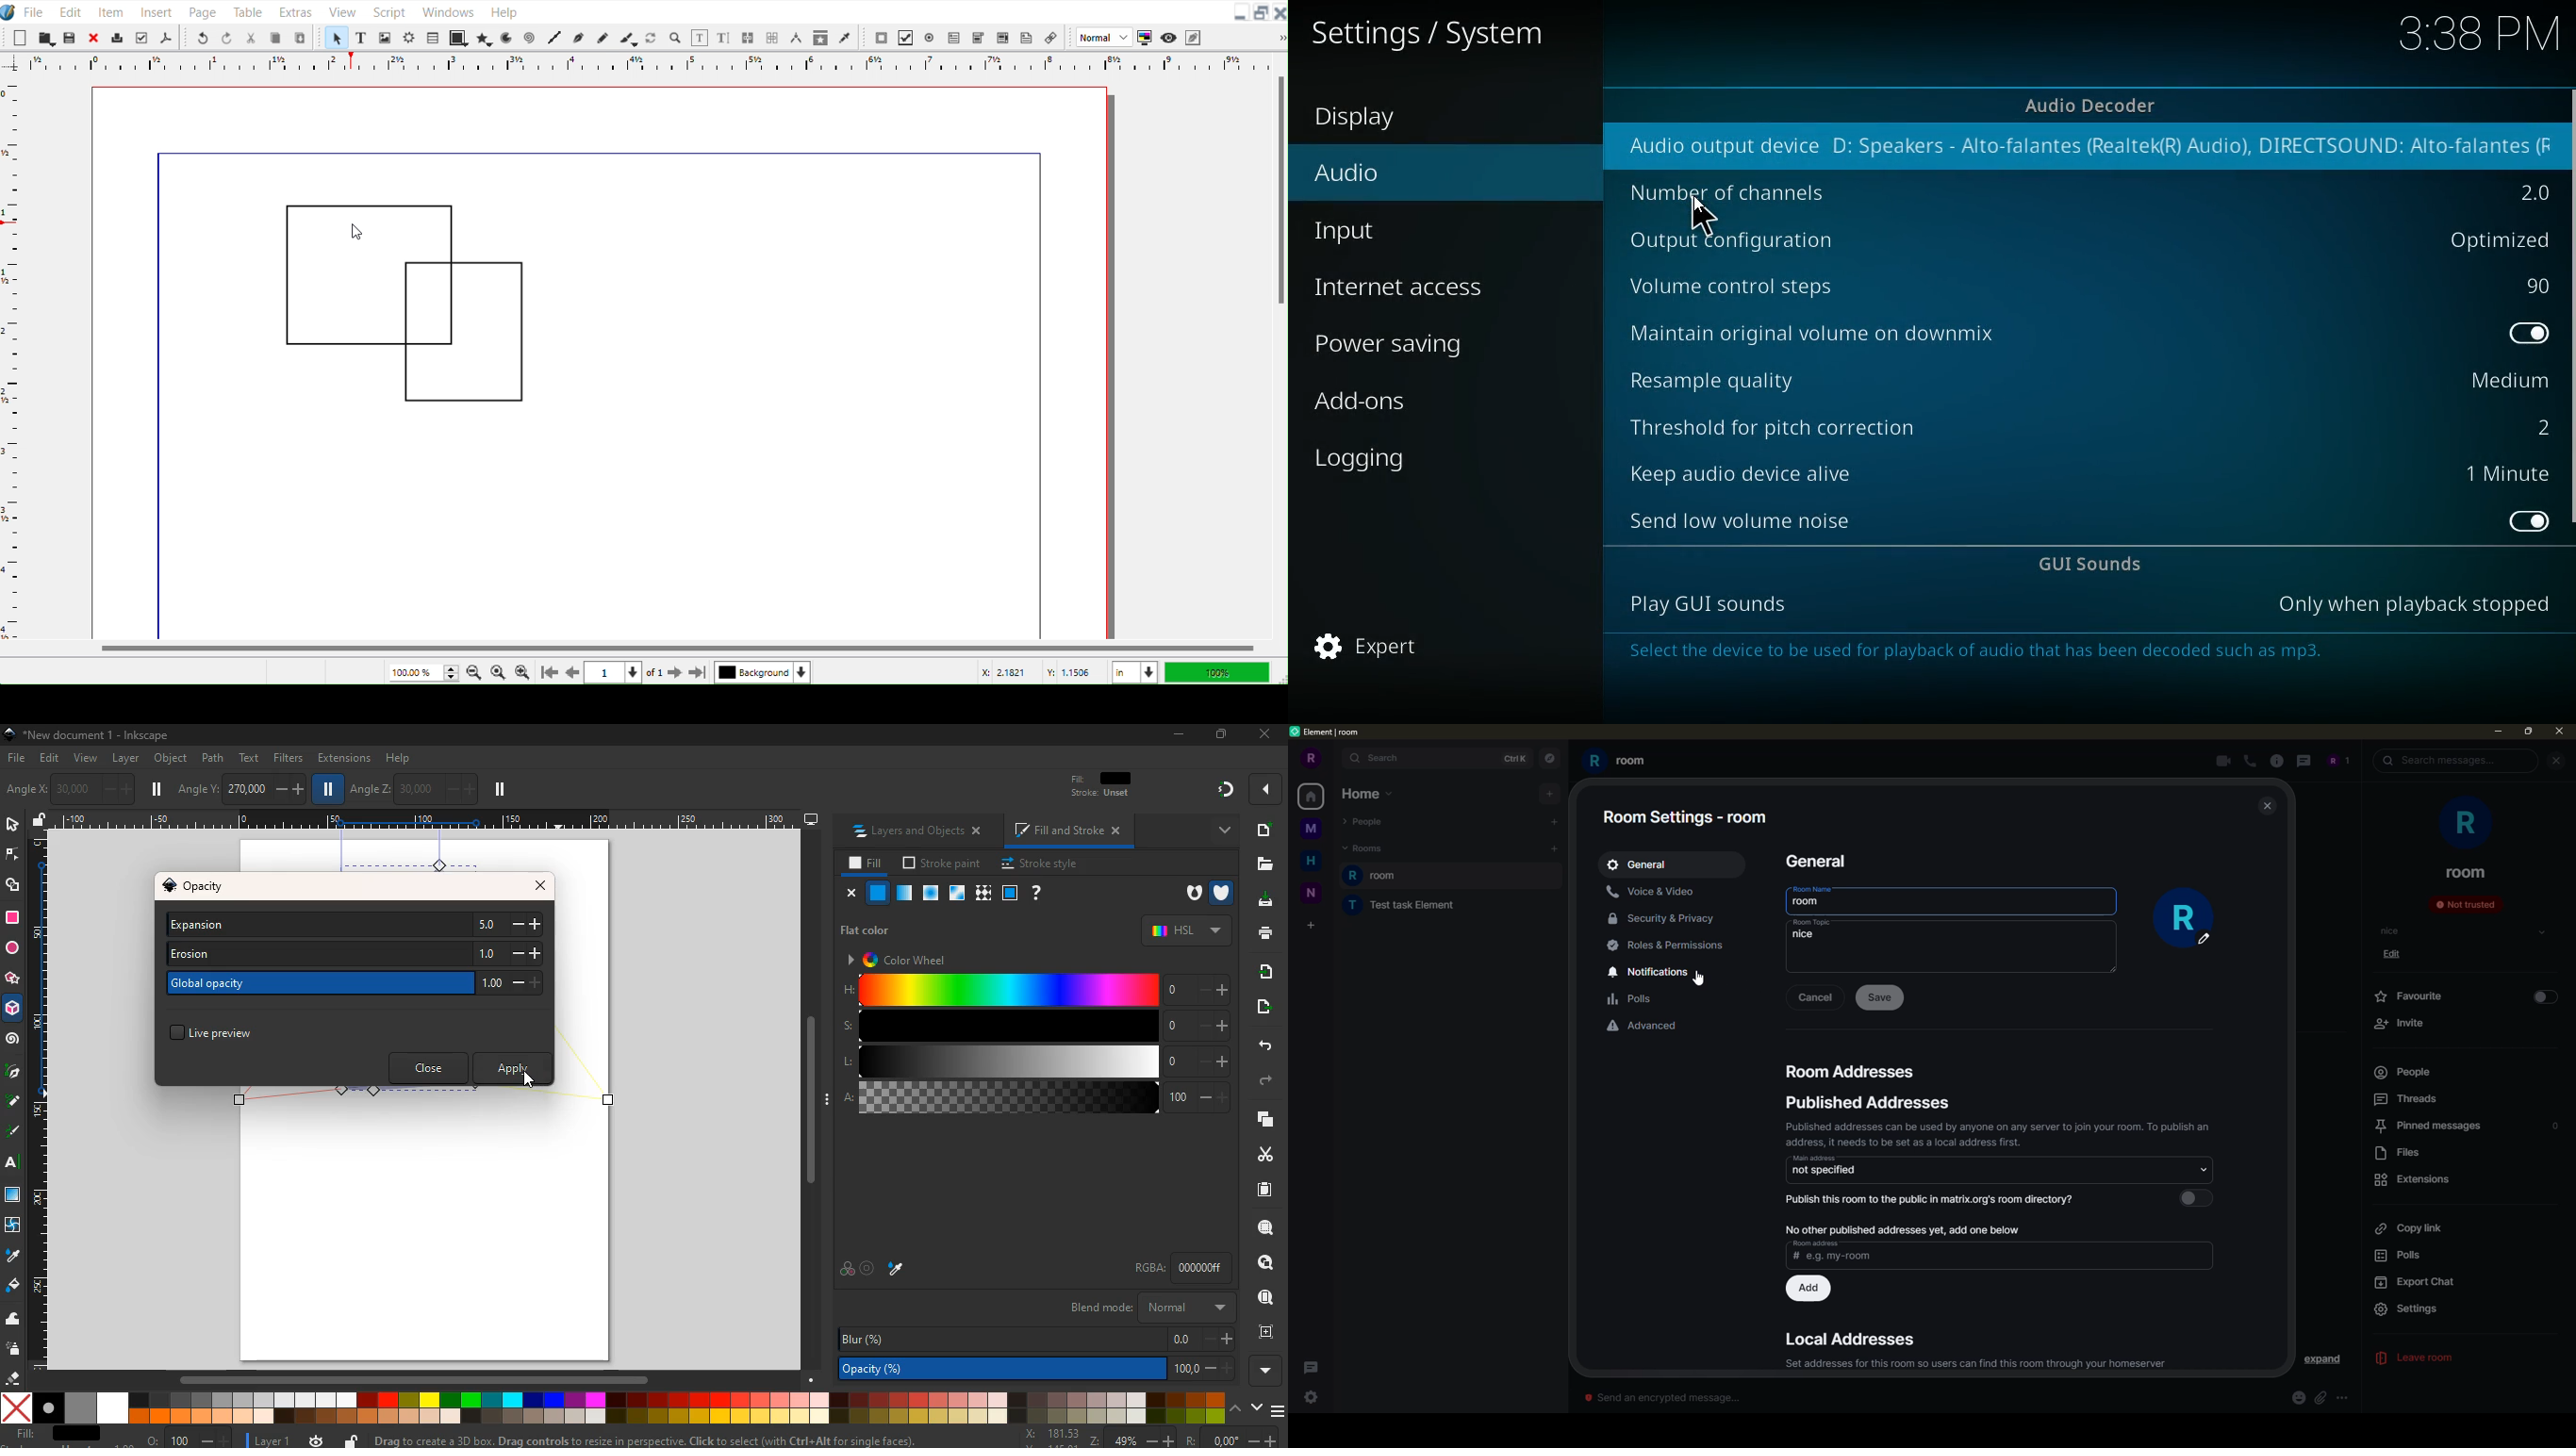  Describe the element at coordinates (1378, 120) in the screenshot. I see `display` at that location.